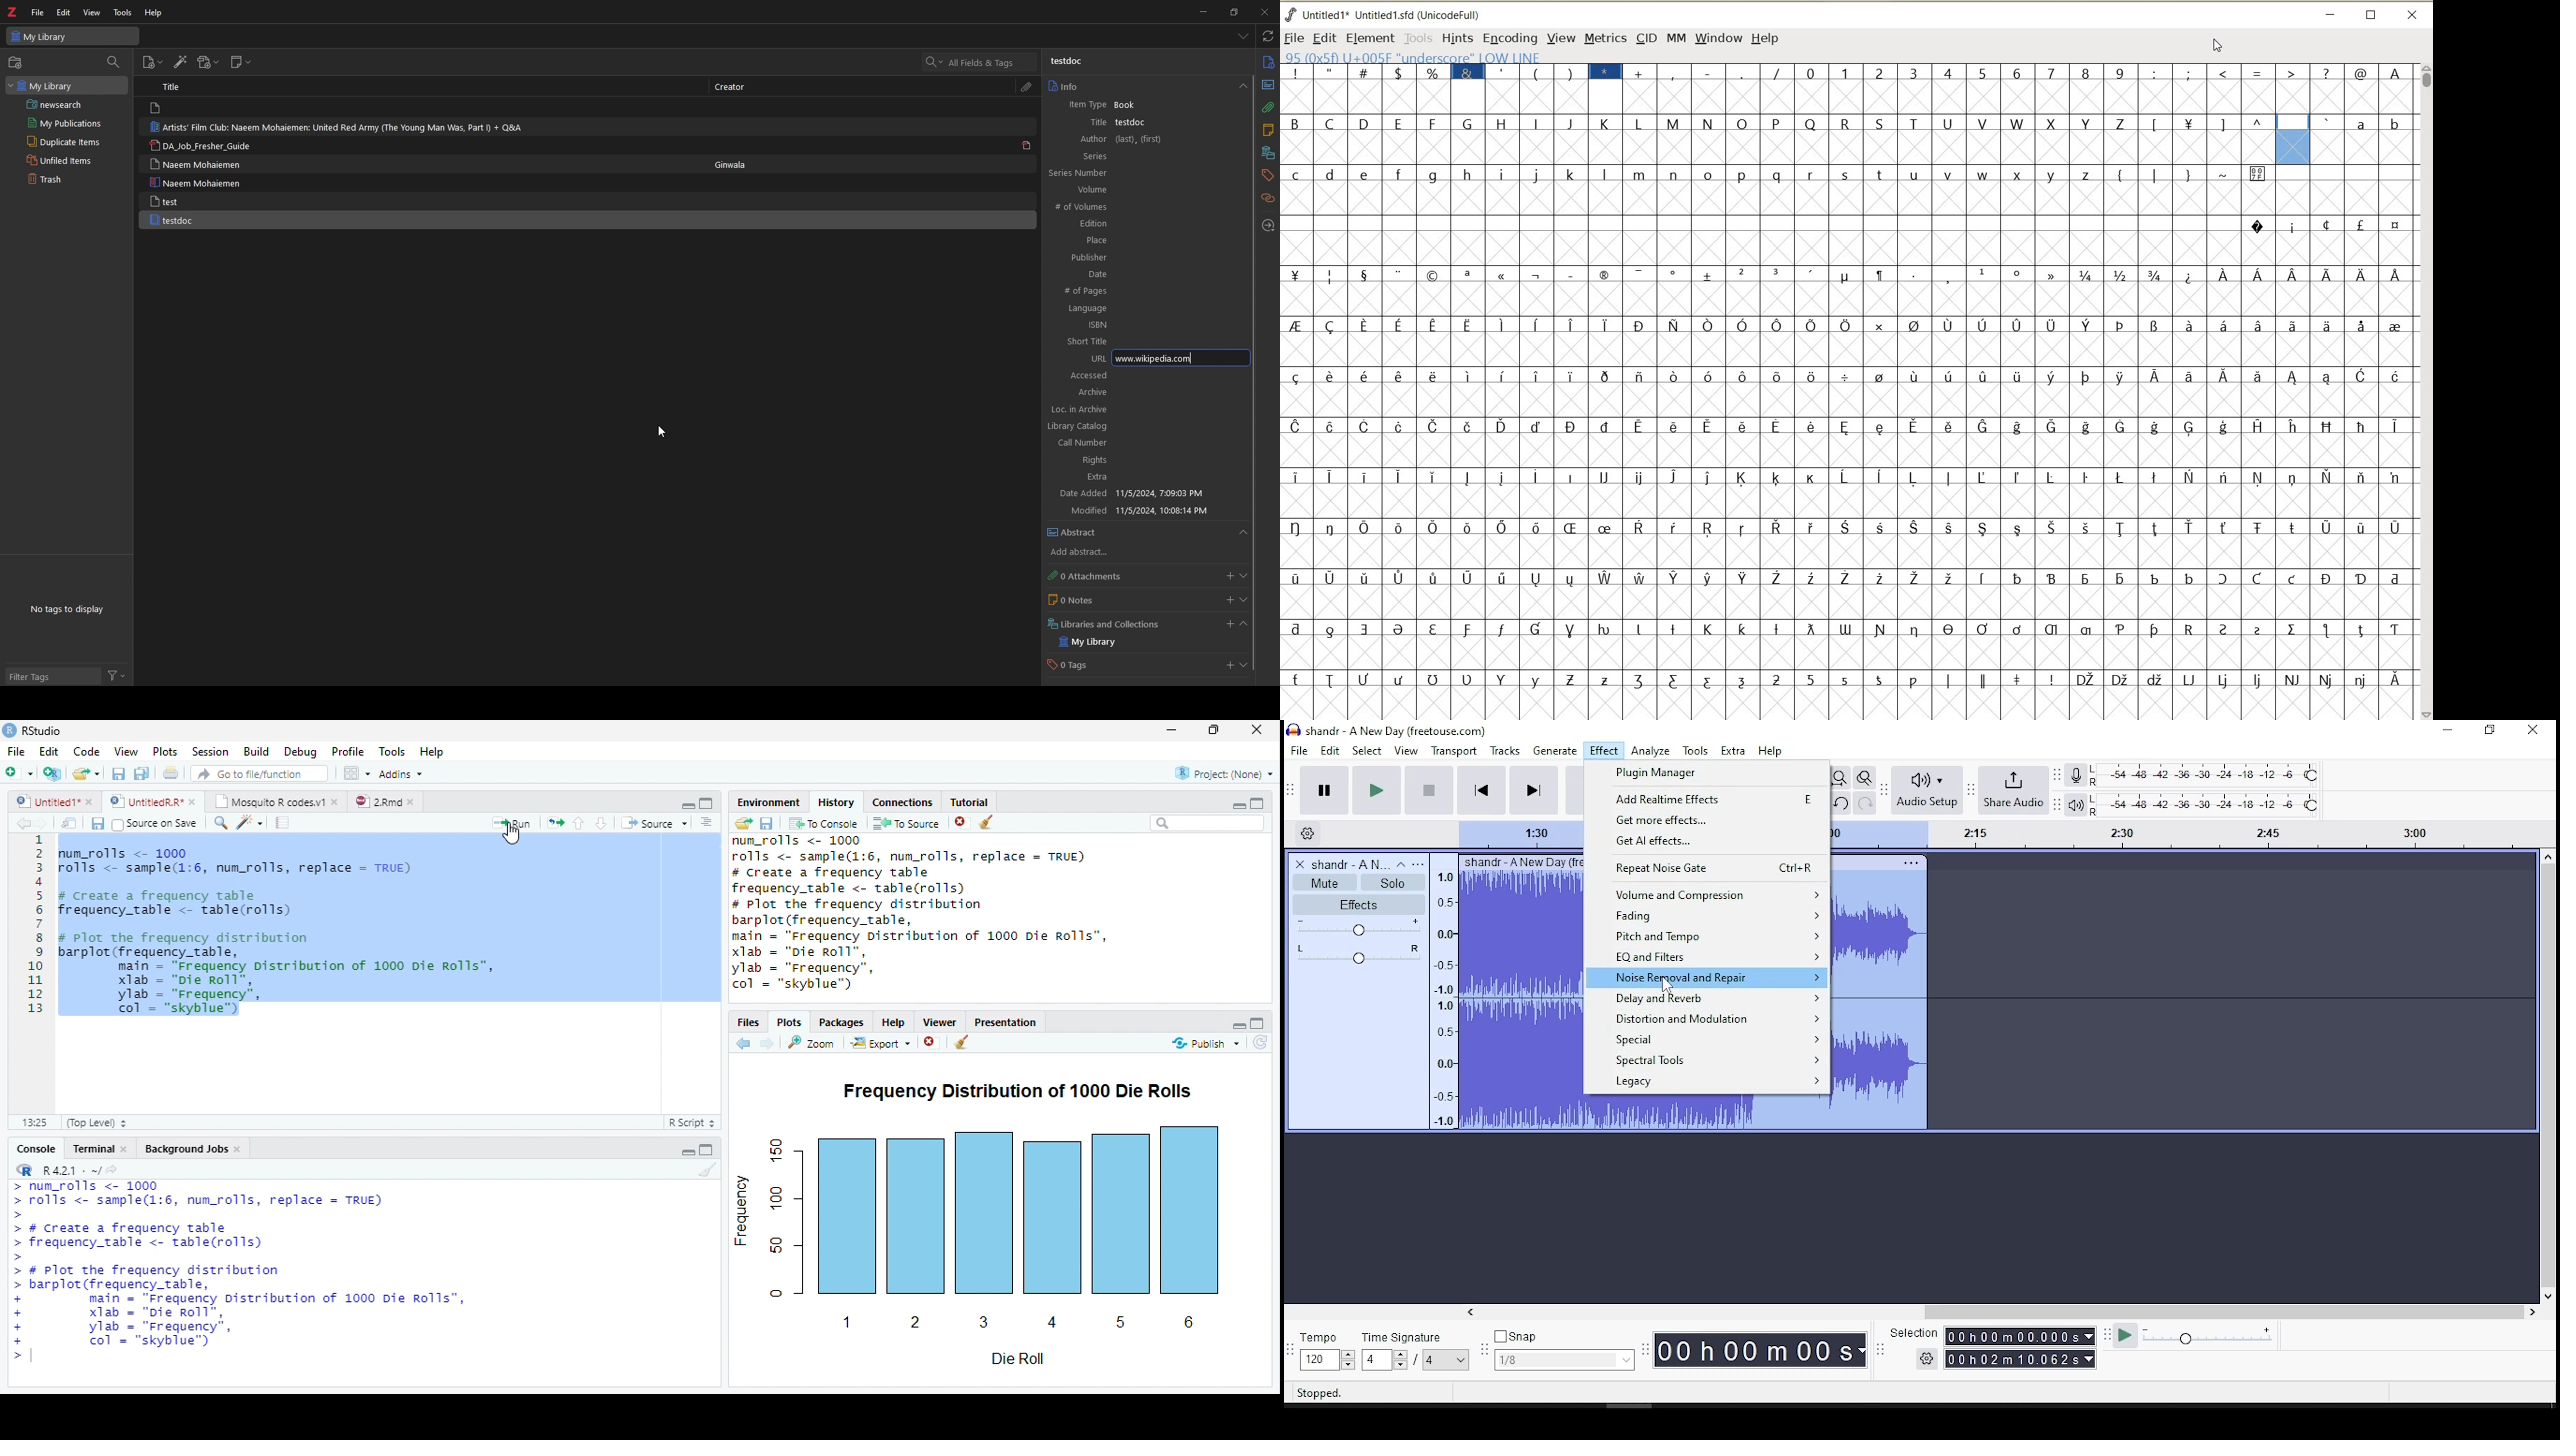 The image size is (2576, 1456). What do you see at coordinates (1267, 35) in the screenshot?
I see `sync with zotero.org` at bounding box center [1267, 35].